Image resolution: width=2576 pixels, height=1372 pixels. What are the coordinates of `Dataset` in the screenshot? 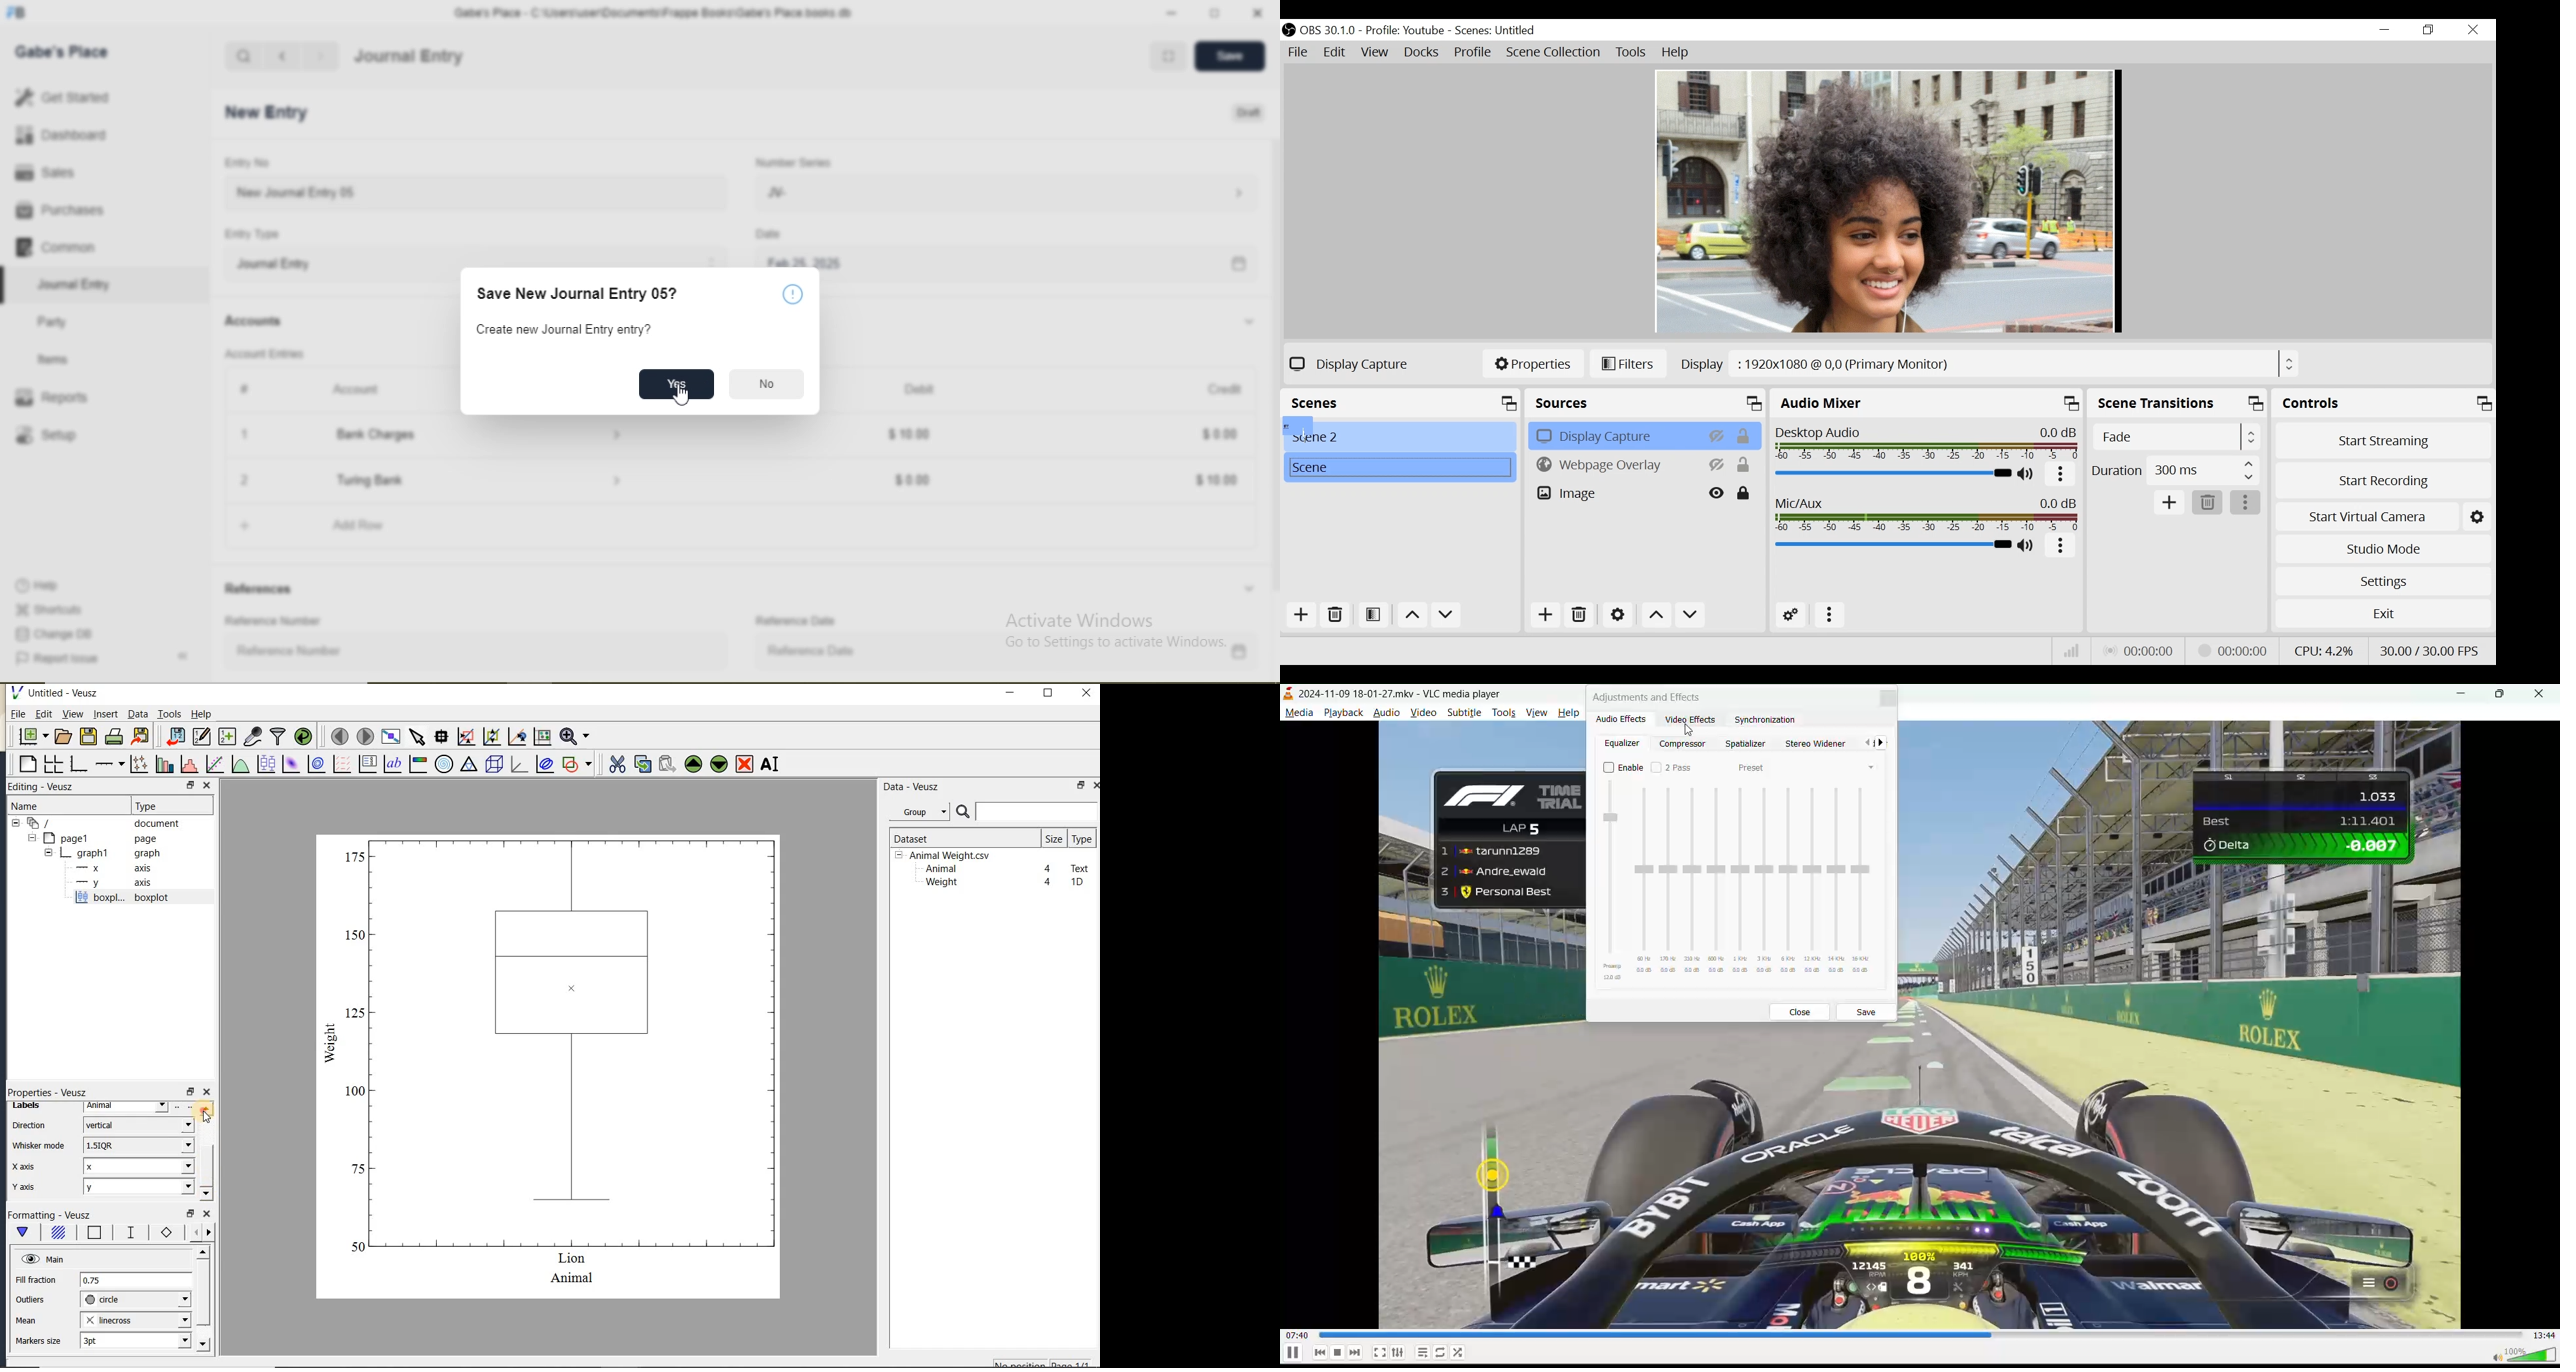 It's located at (960, 838).